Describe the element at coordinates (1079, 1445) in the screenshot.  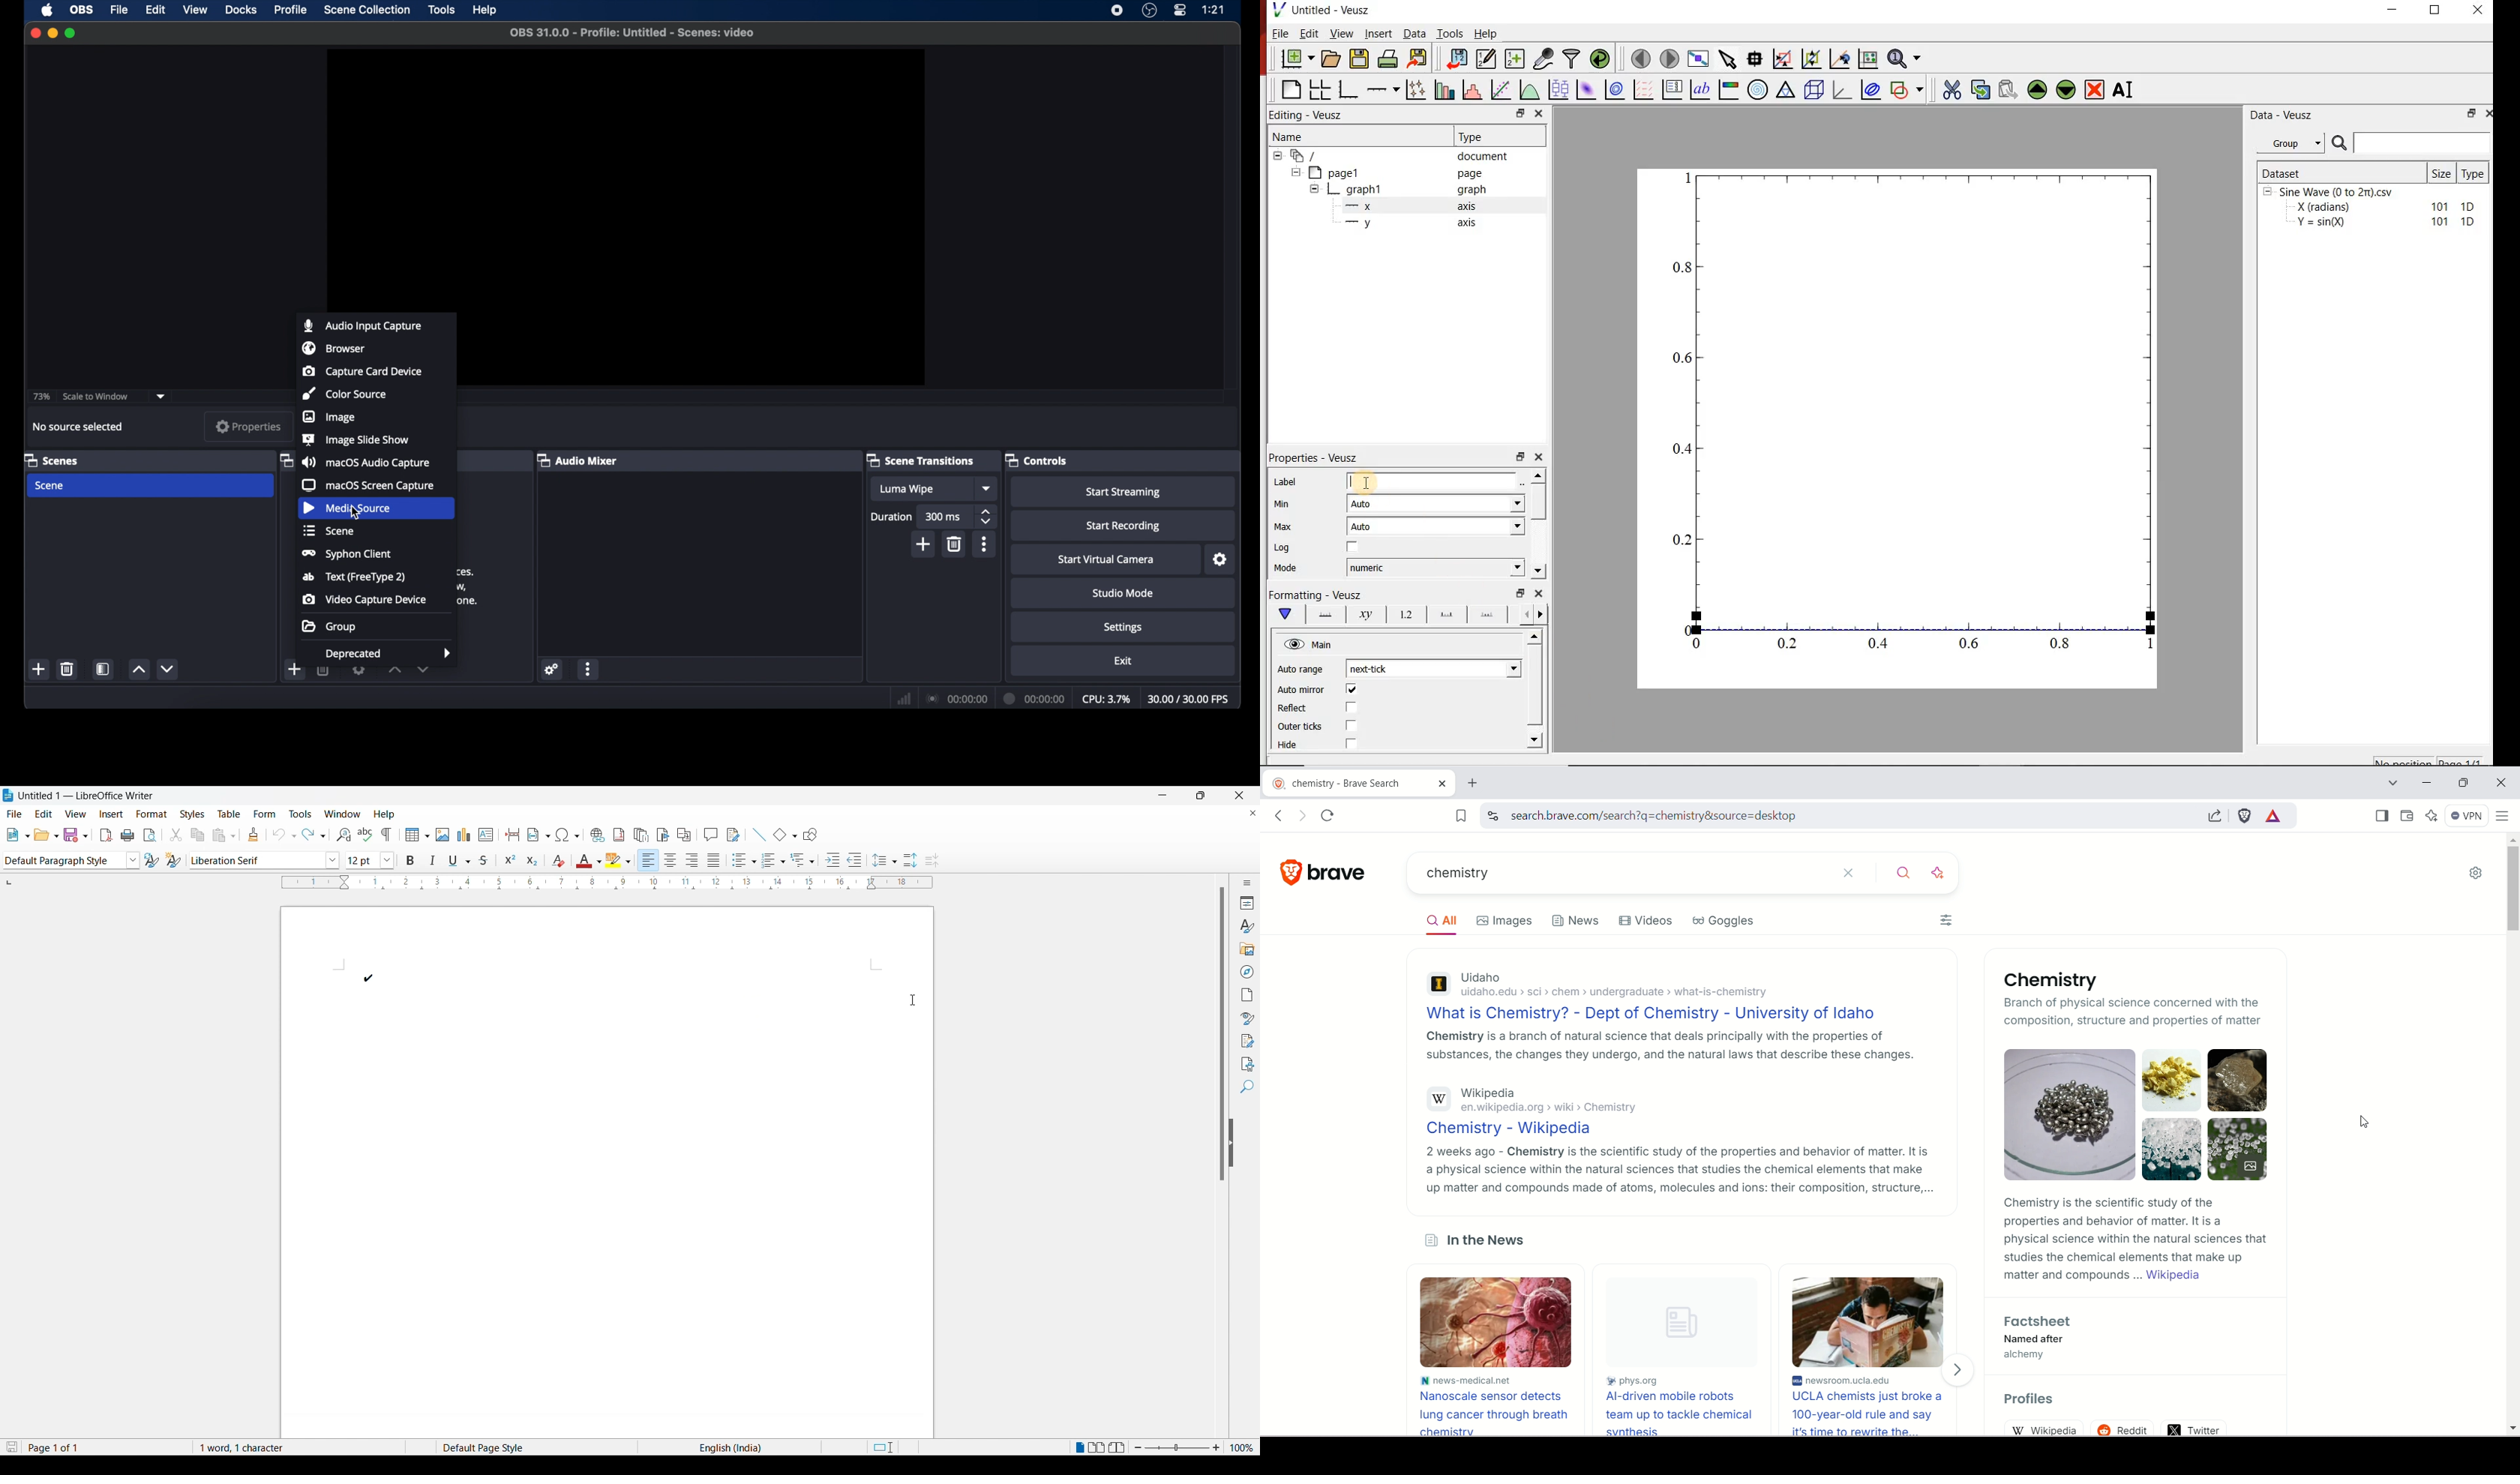
I see `Single page view` at that location.